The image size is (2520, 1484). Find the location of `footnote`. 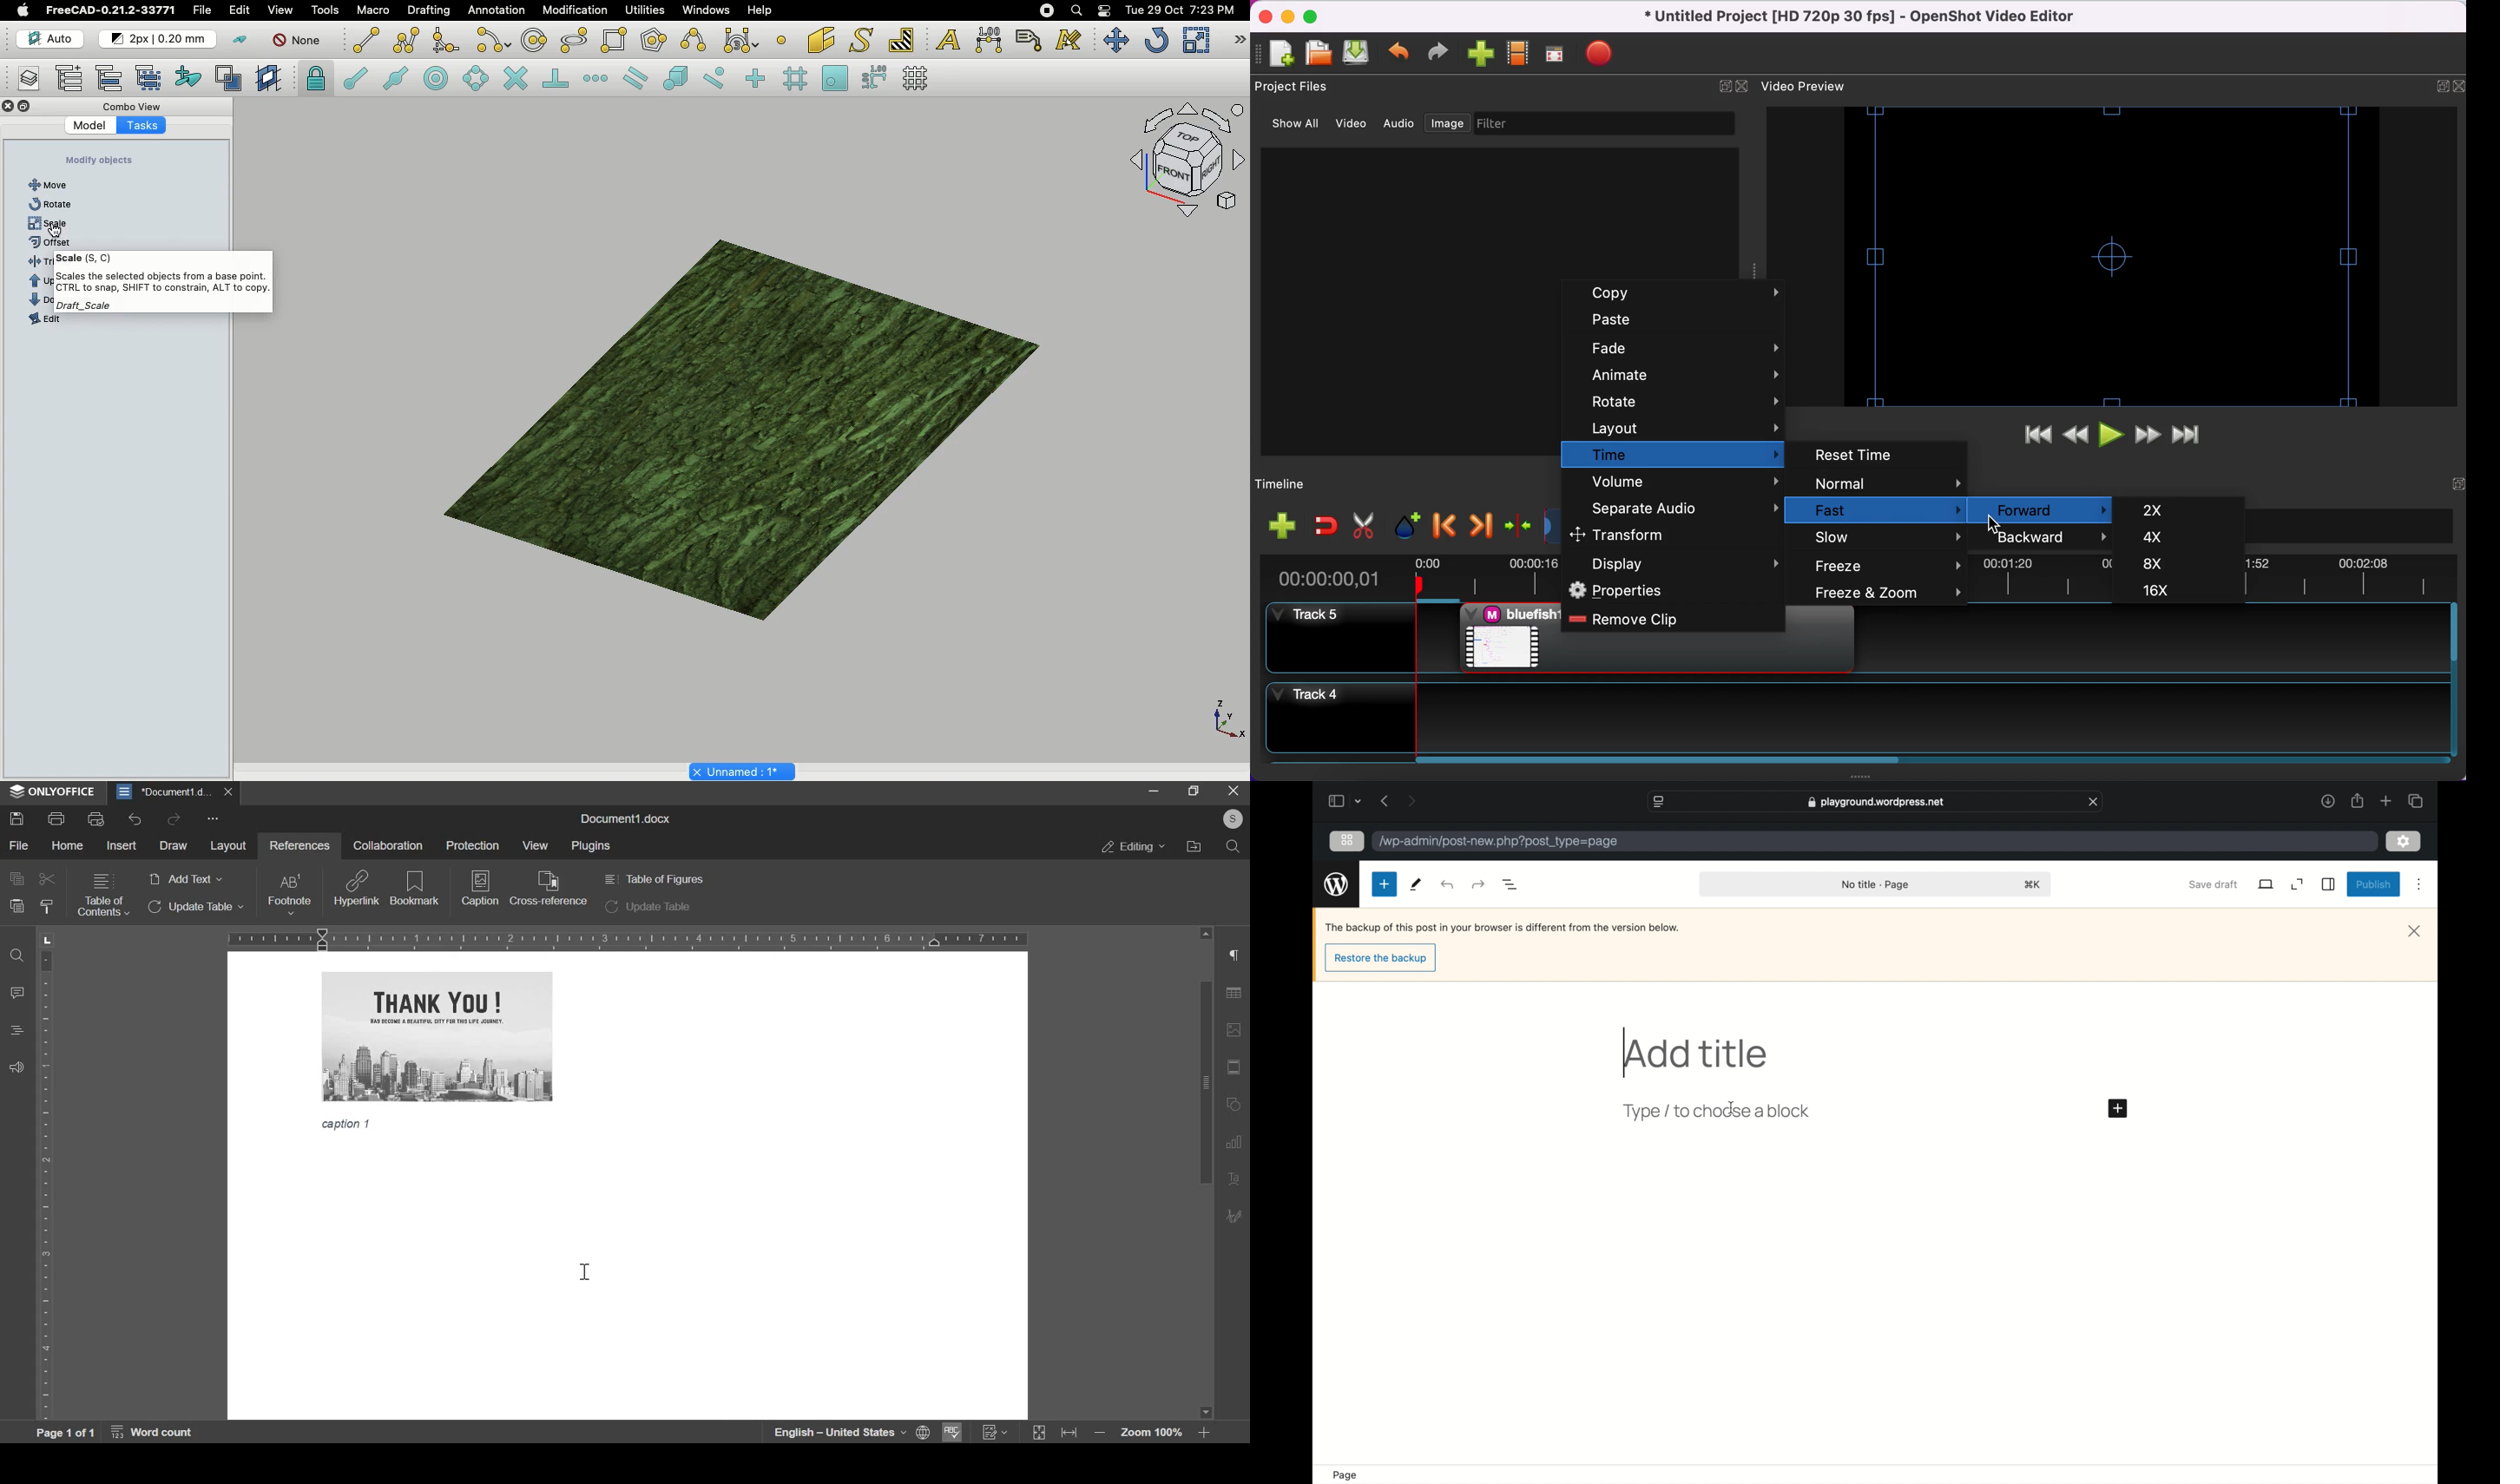

footnote is located at coordinates (288, 894).